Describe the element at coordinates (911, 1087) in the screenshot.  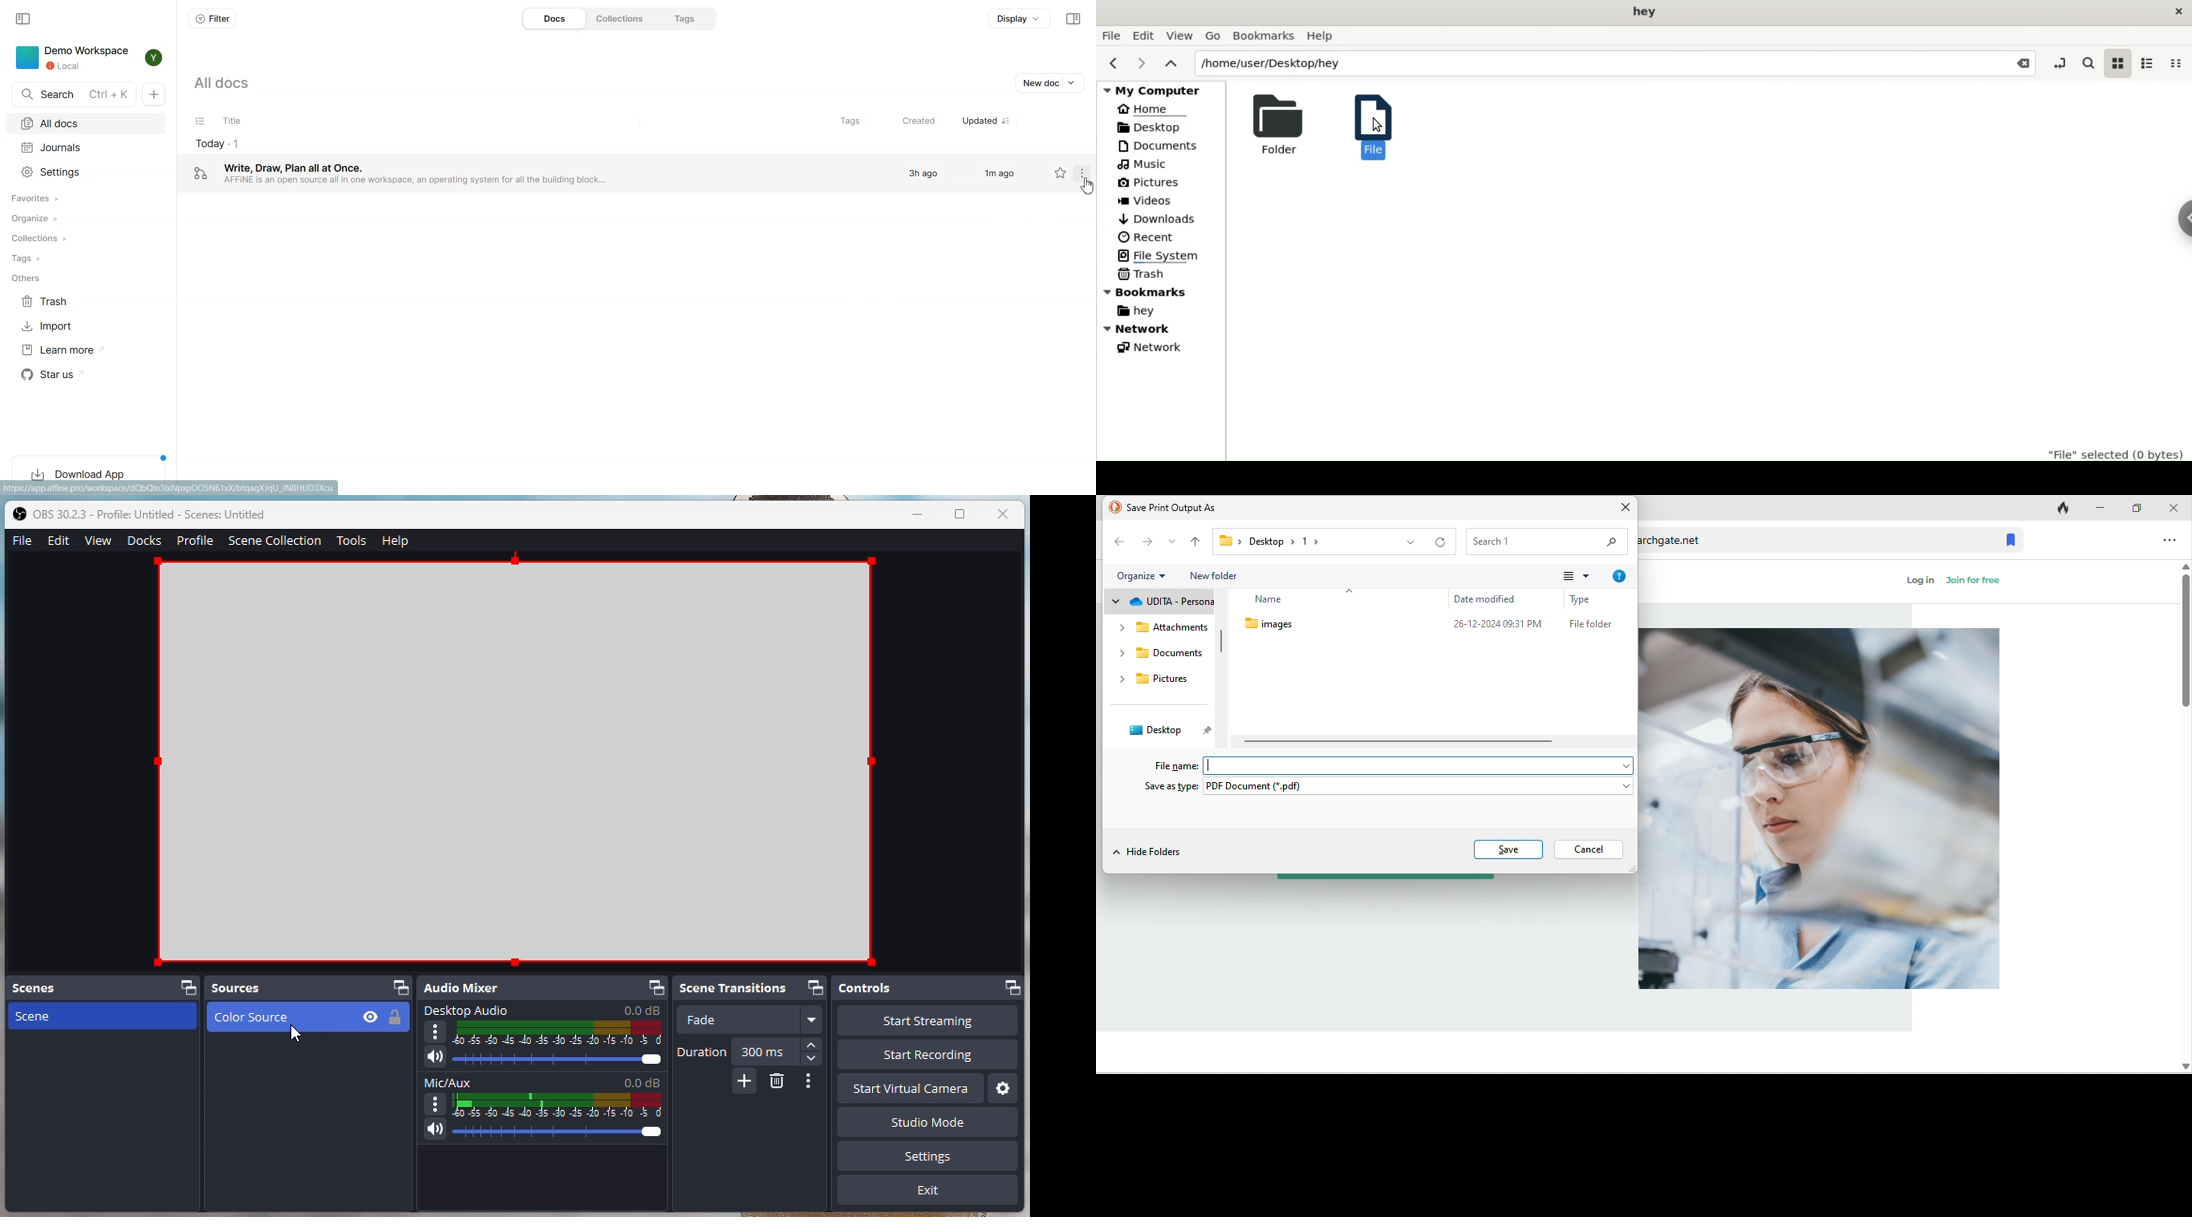
I see `Start virtual camera` at that location.